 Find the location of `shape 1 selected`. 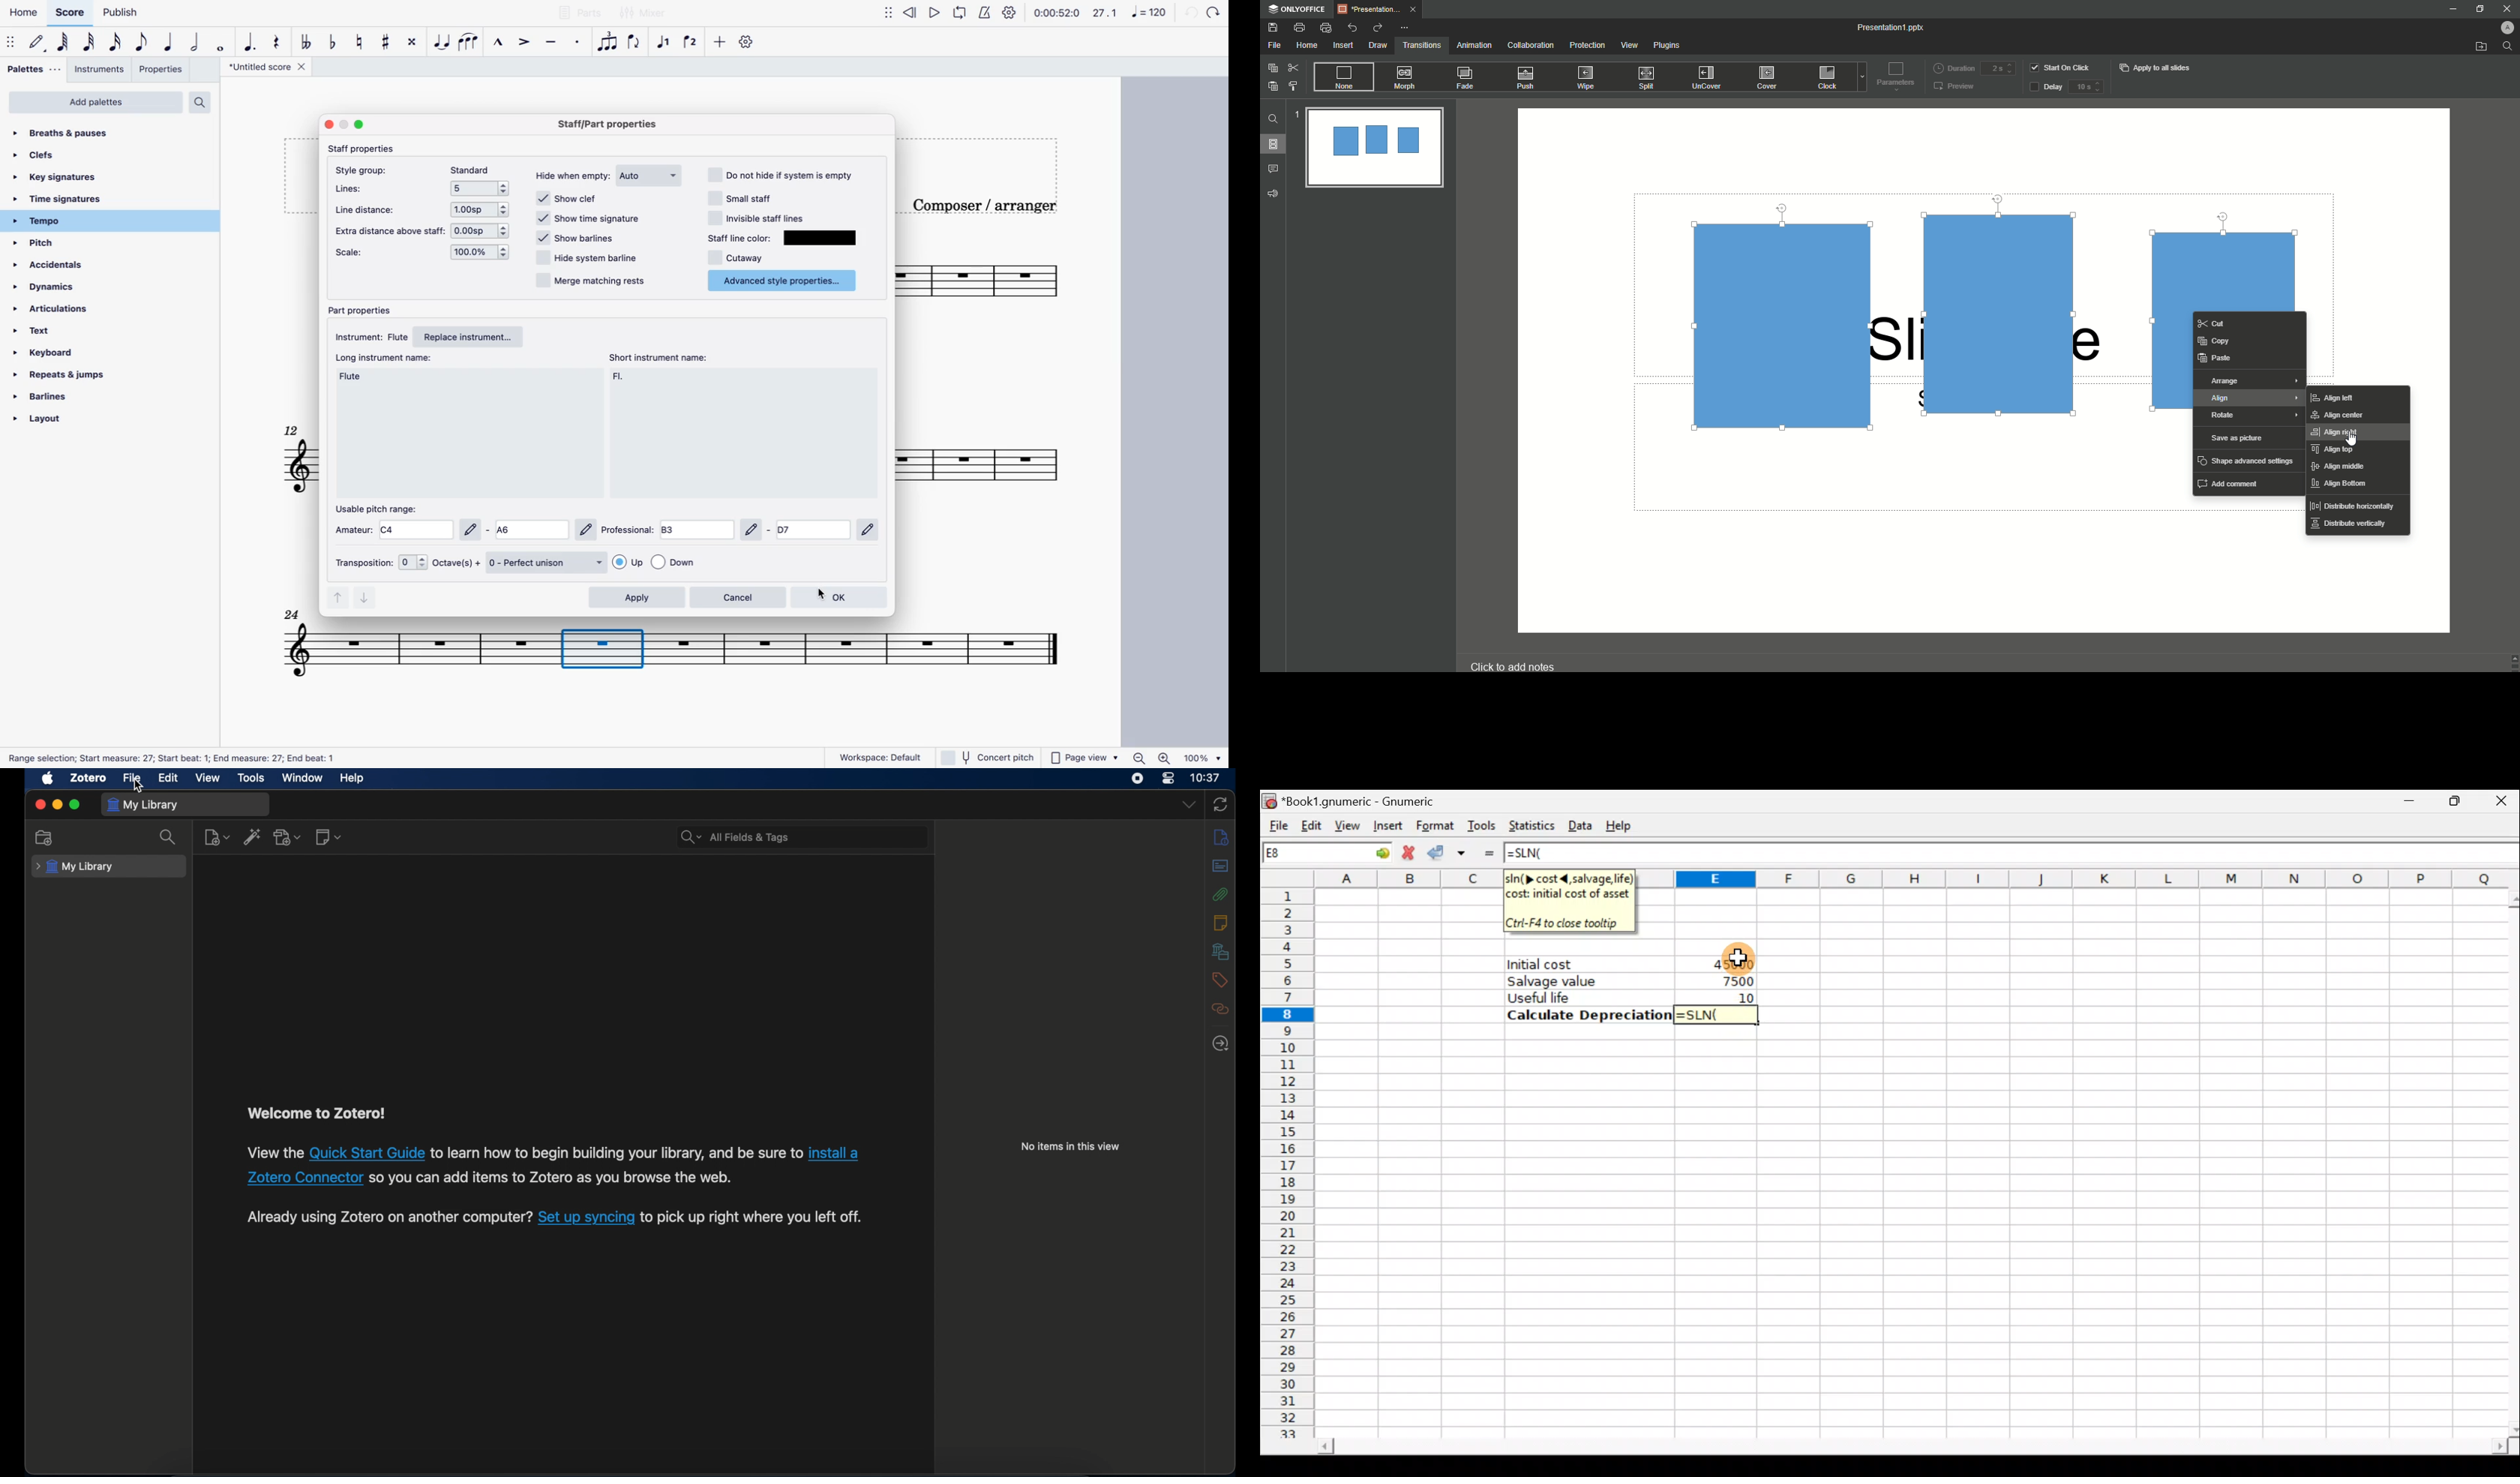

shape 1 selected is located at coordinates (1772, 326).